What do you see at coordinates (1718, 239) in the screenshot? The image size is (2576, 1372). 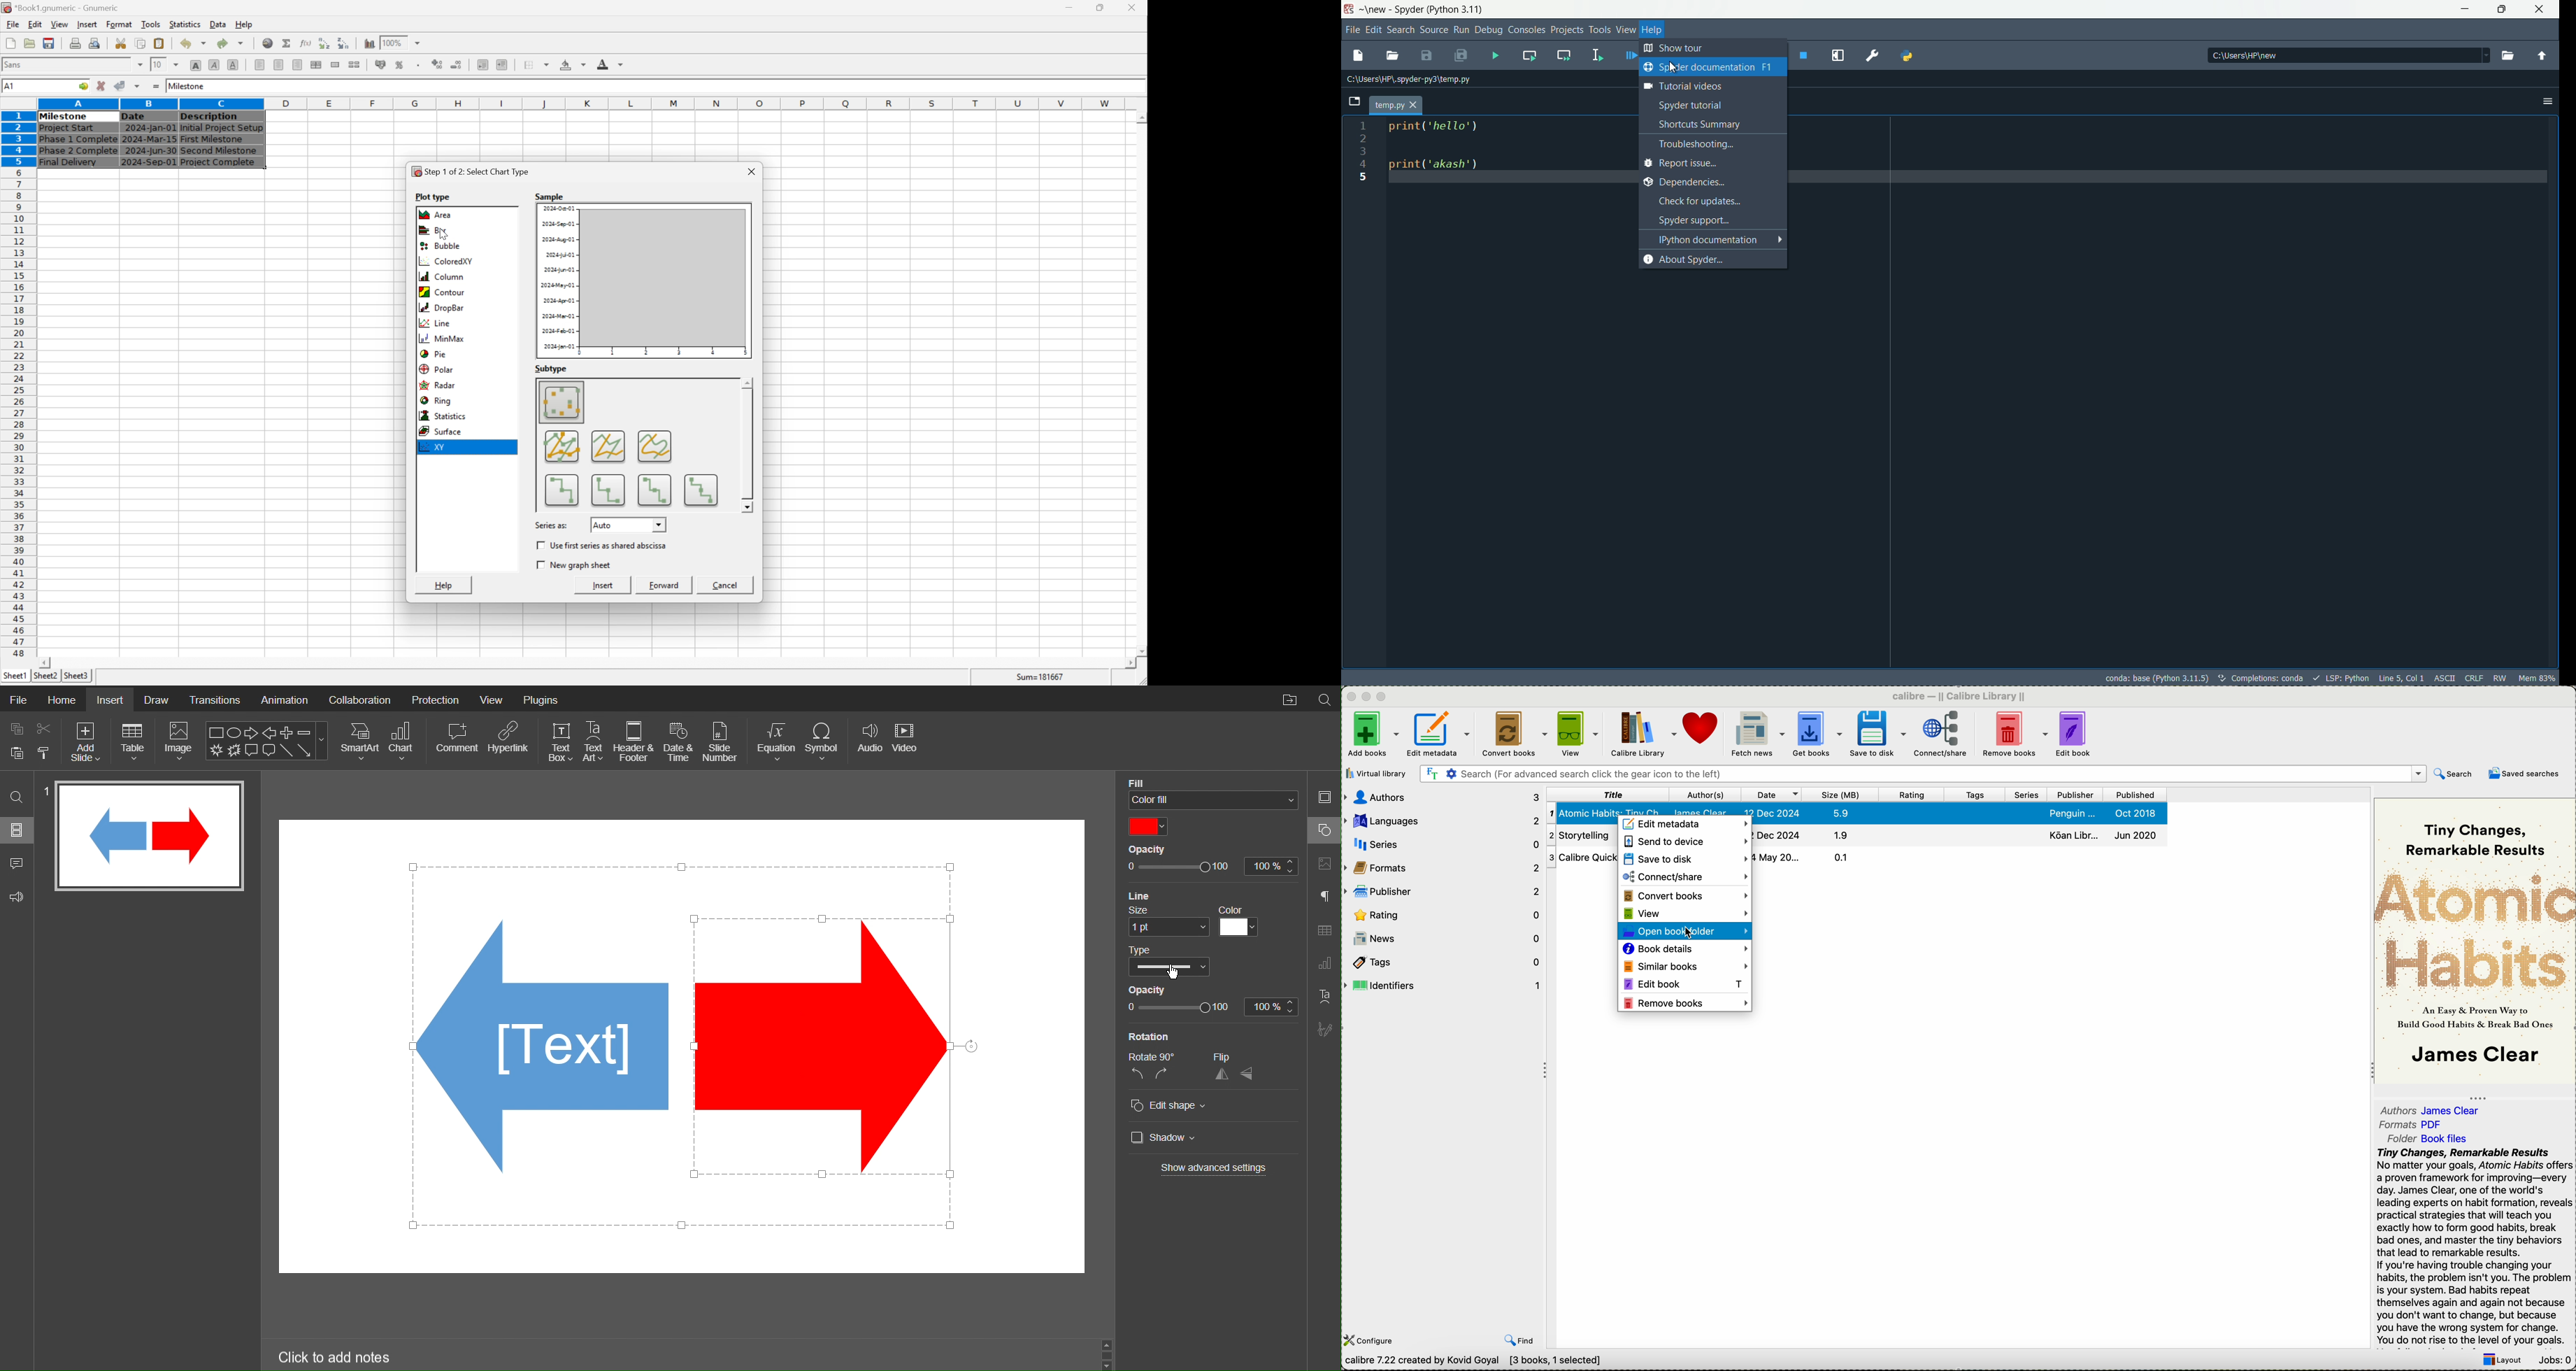 I see `ipython documentation` at bounding box center [1718, 239].